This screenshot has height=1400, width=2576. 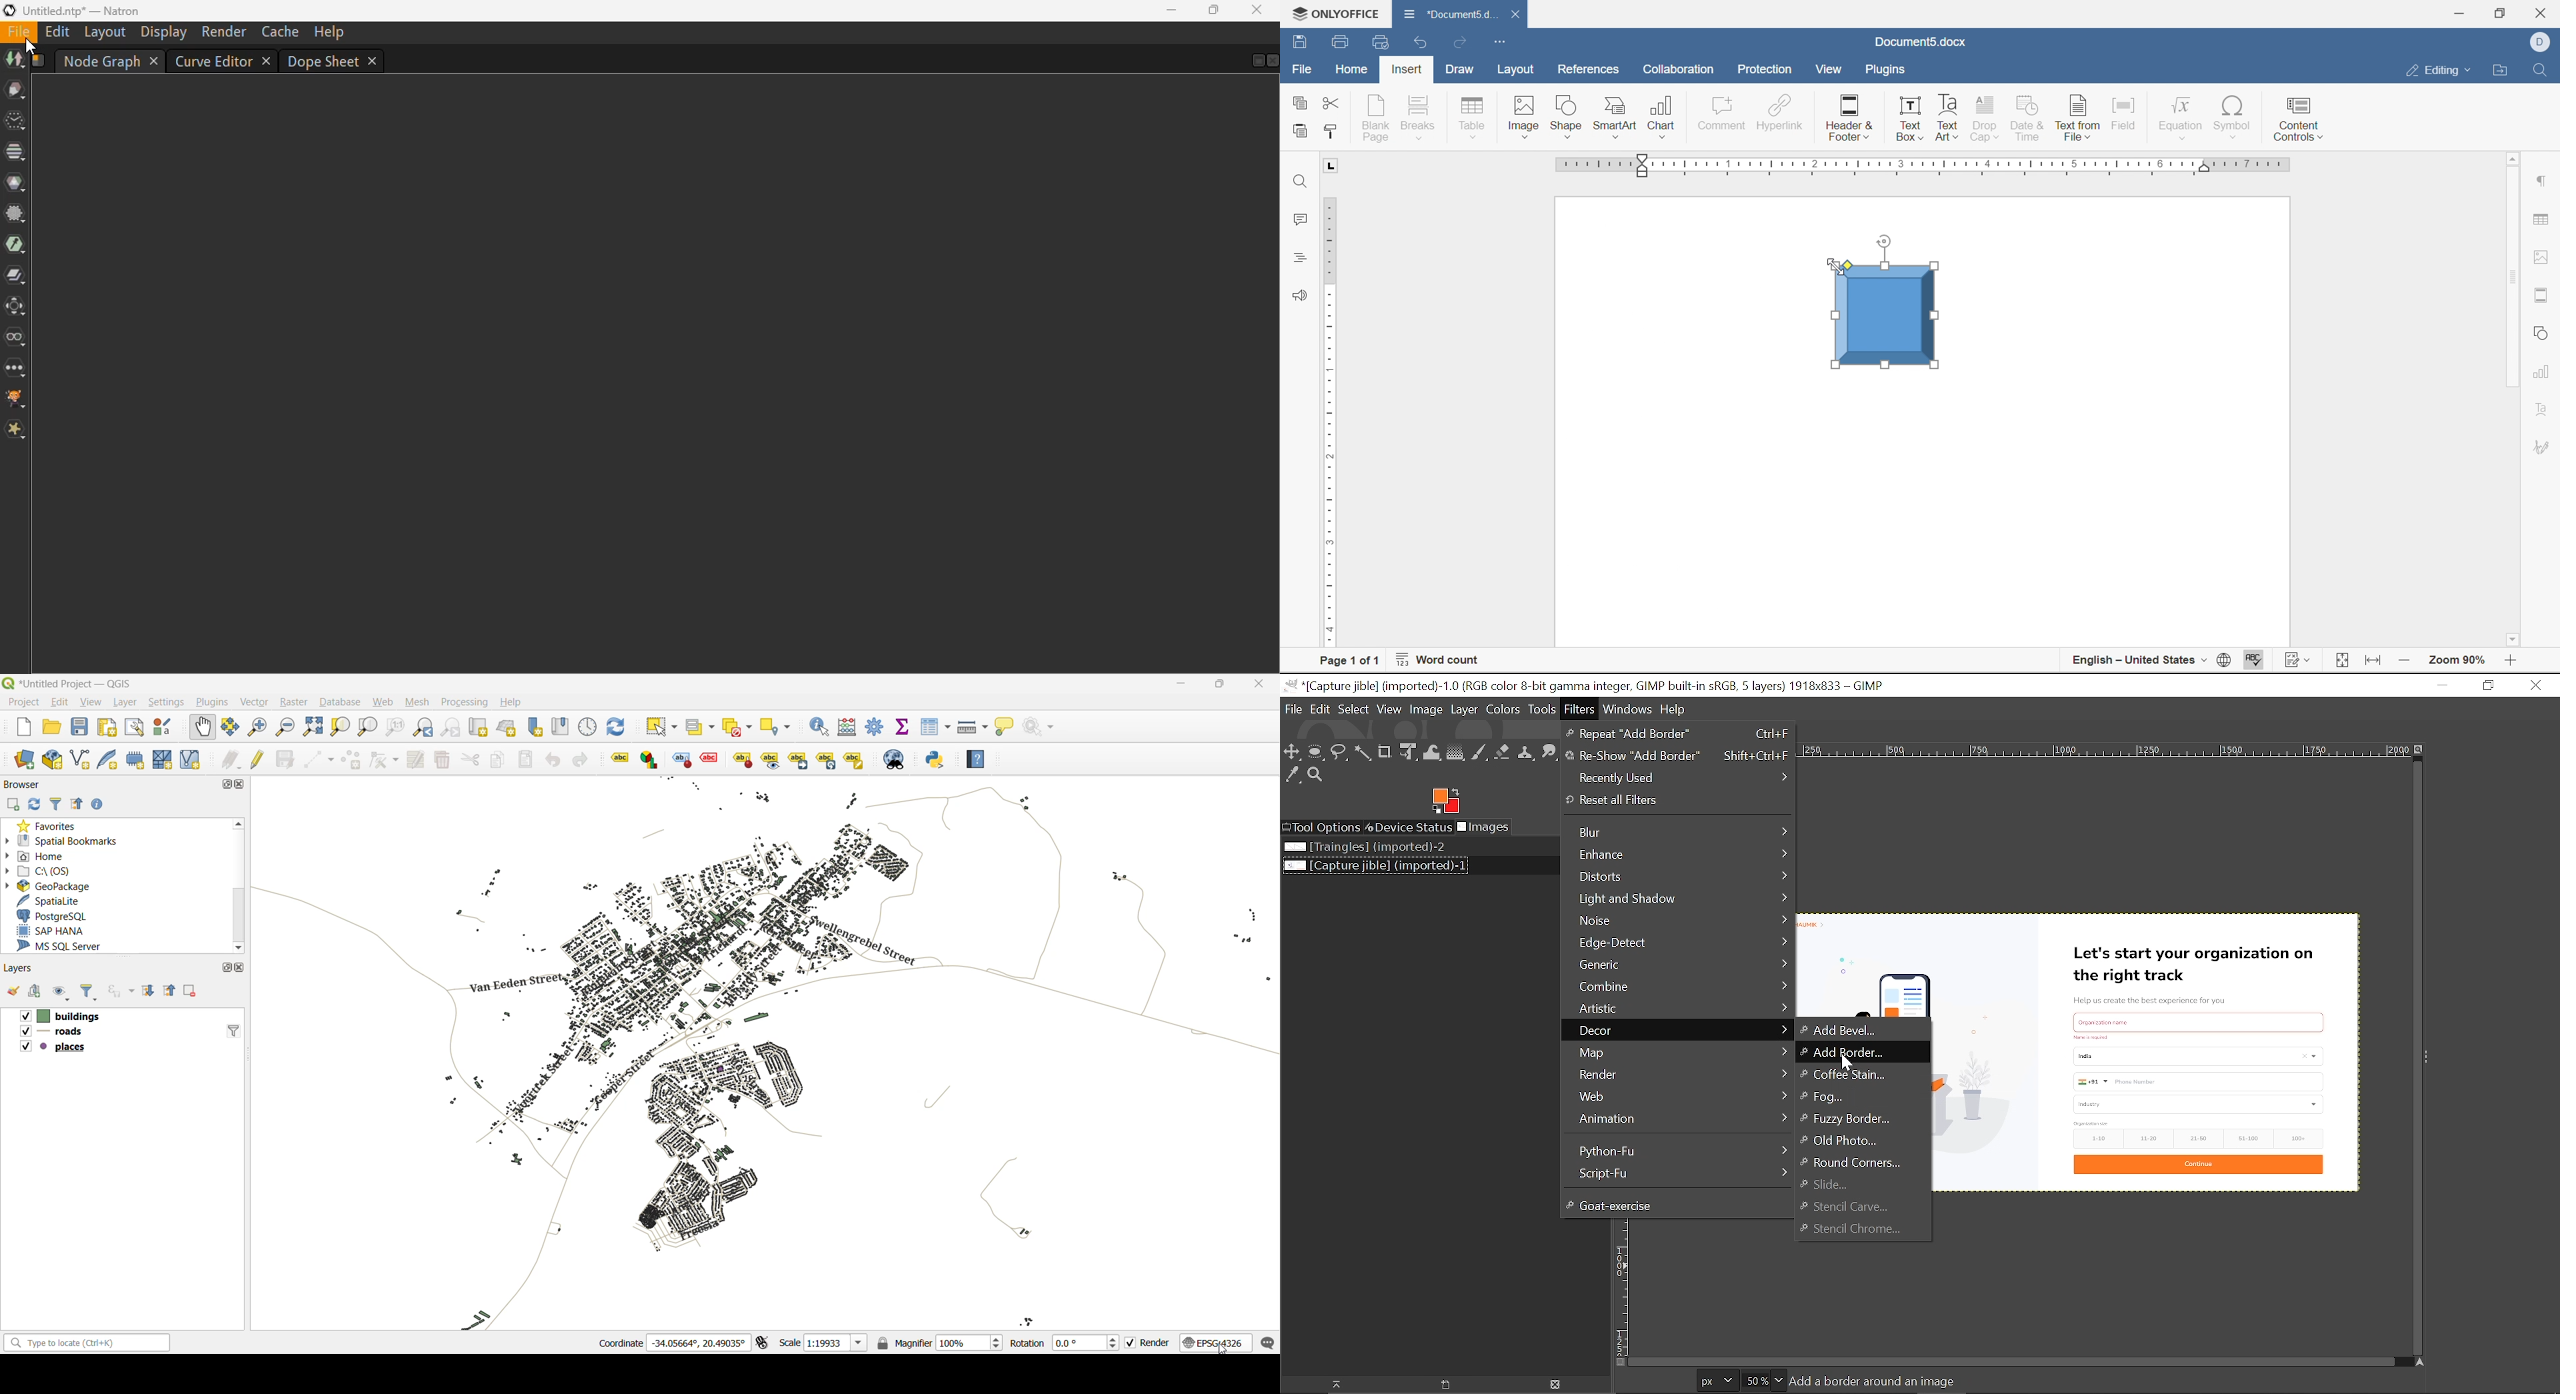 What do you see at coordinates (349, 761) in the screenshot?
I see `add polygon` at bounding box center [349, 761].